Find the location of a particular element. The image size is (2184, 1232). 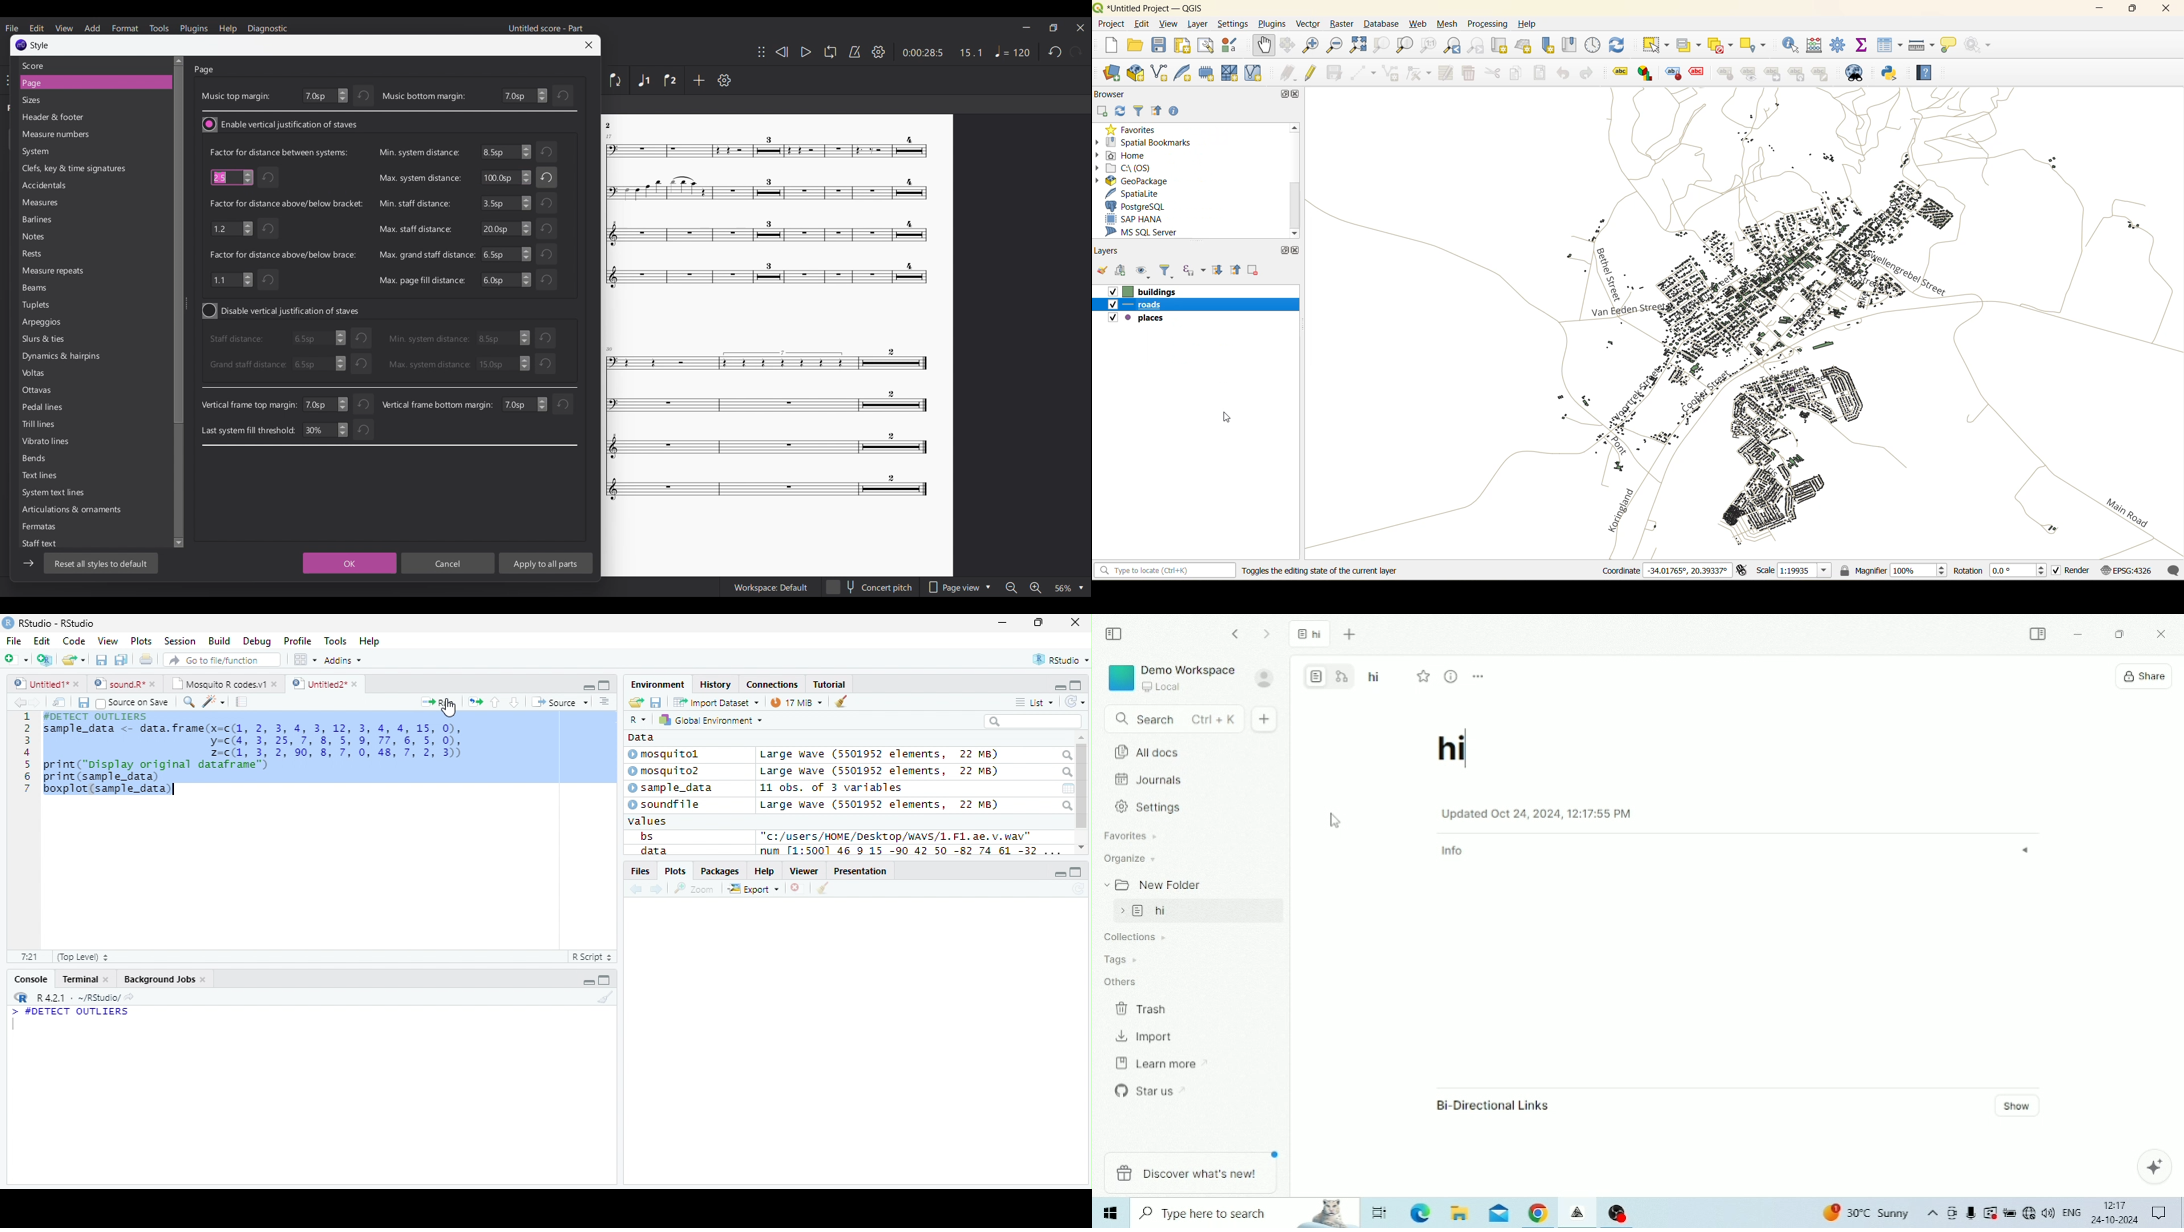

Notifications is located at coordinates (2159, 1212).